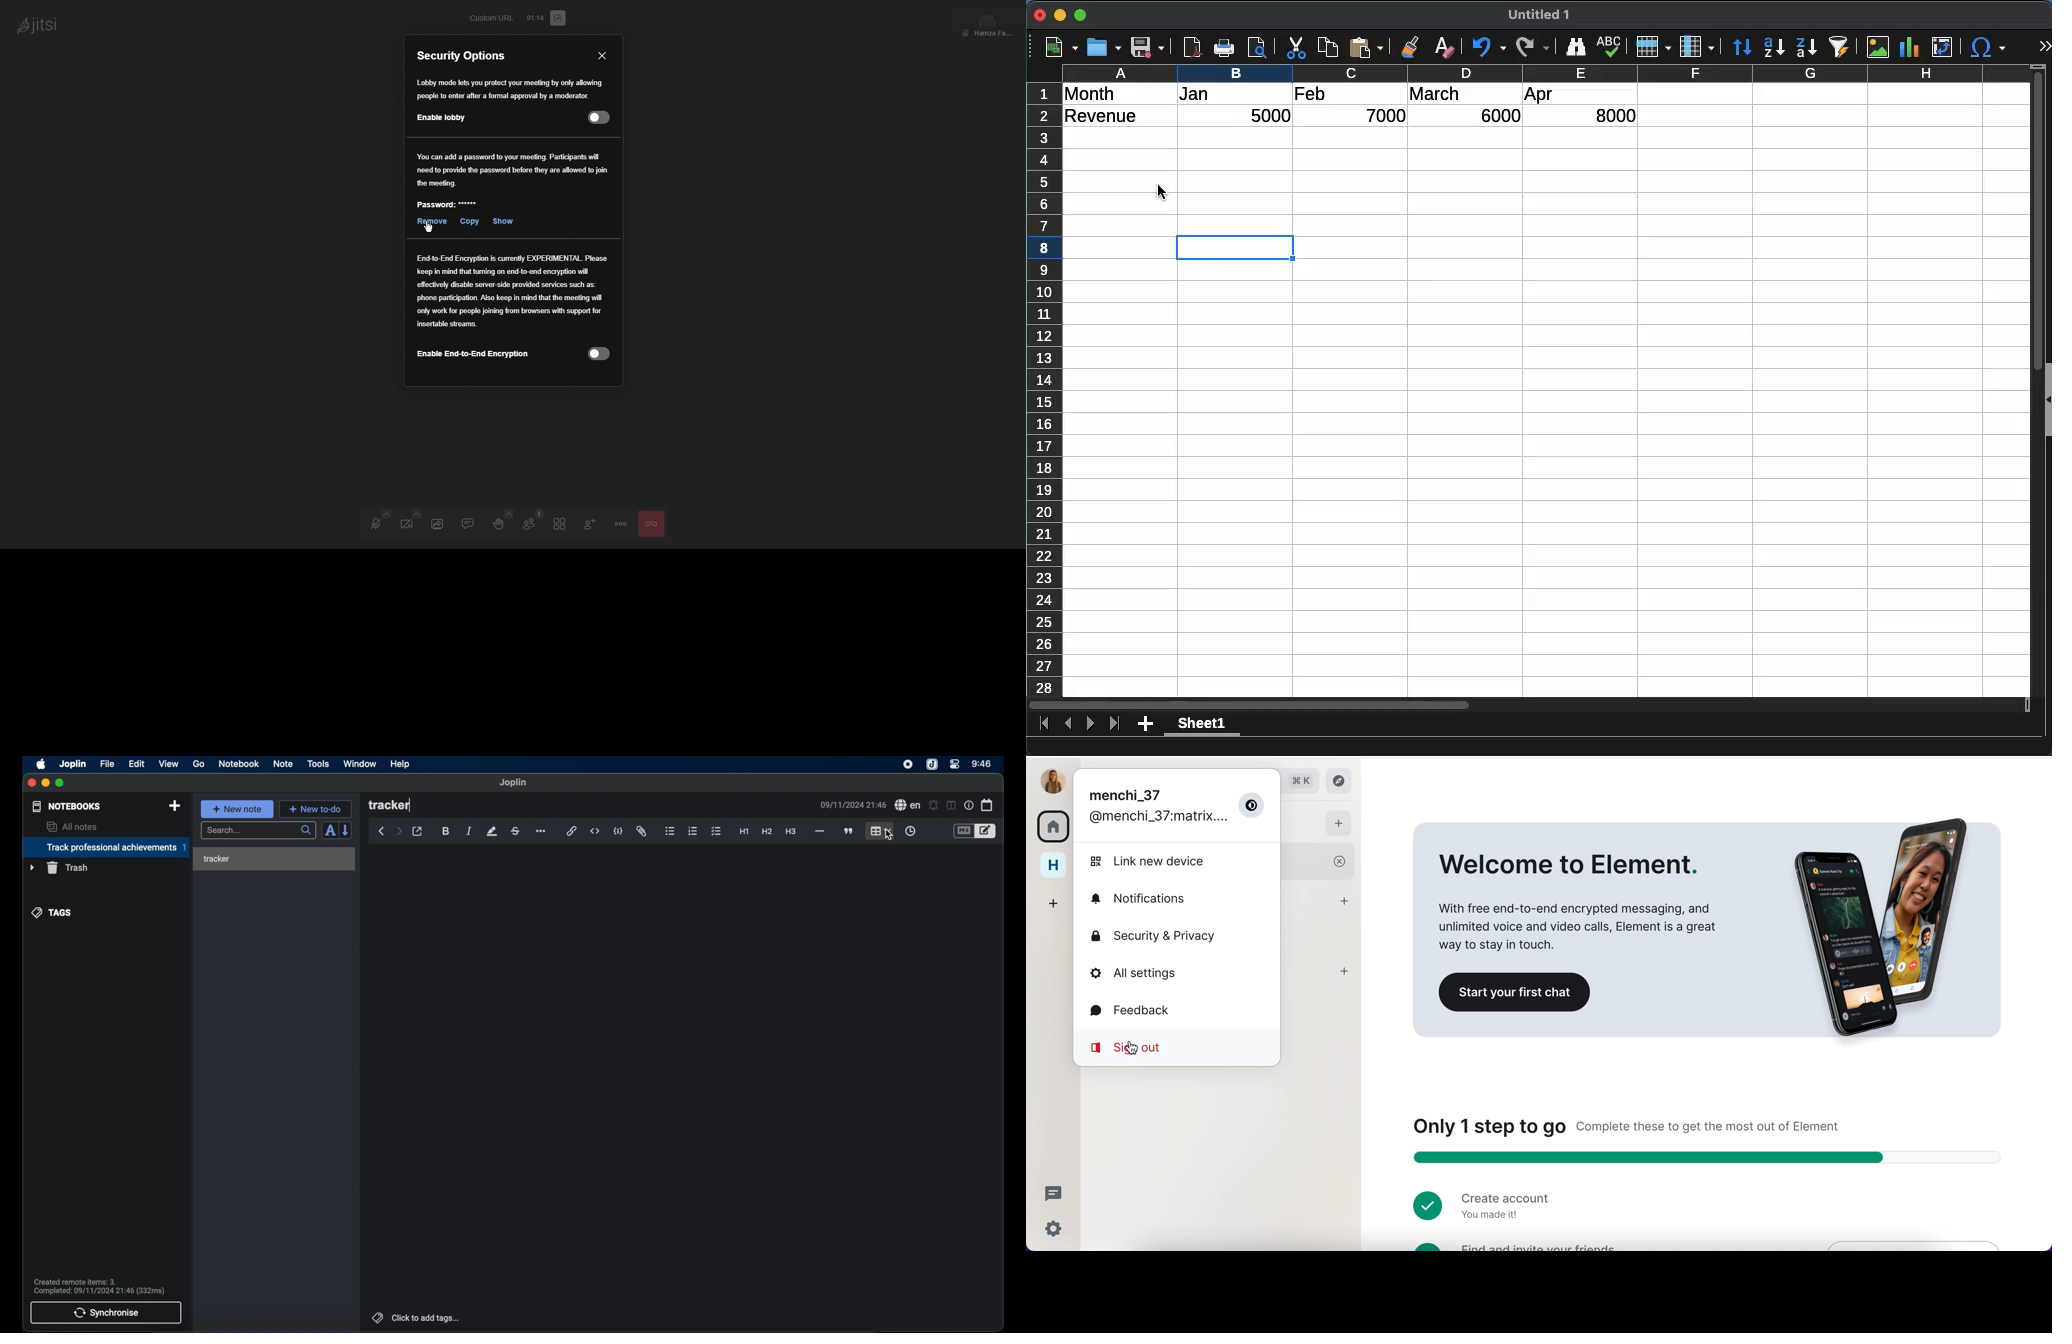 This screenshot has width=2072, height=1344. Describe the element at coordinates (819, 831) in the screenshot. I see `horizontal line` at that location.